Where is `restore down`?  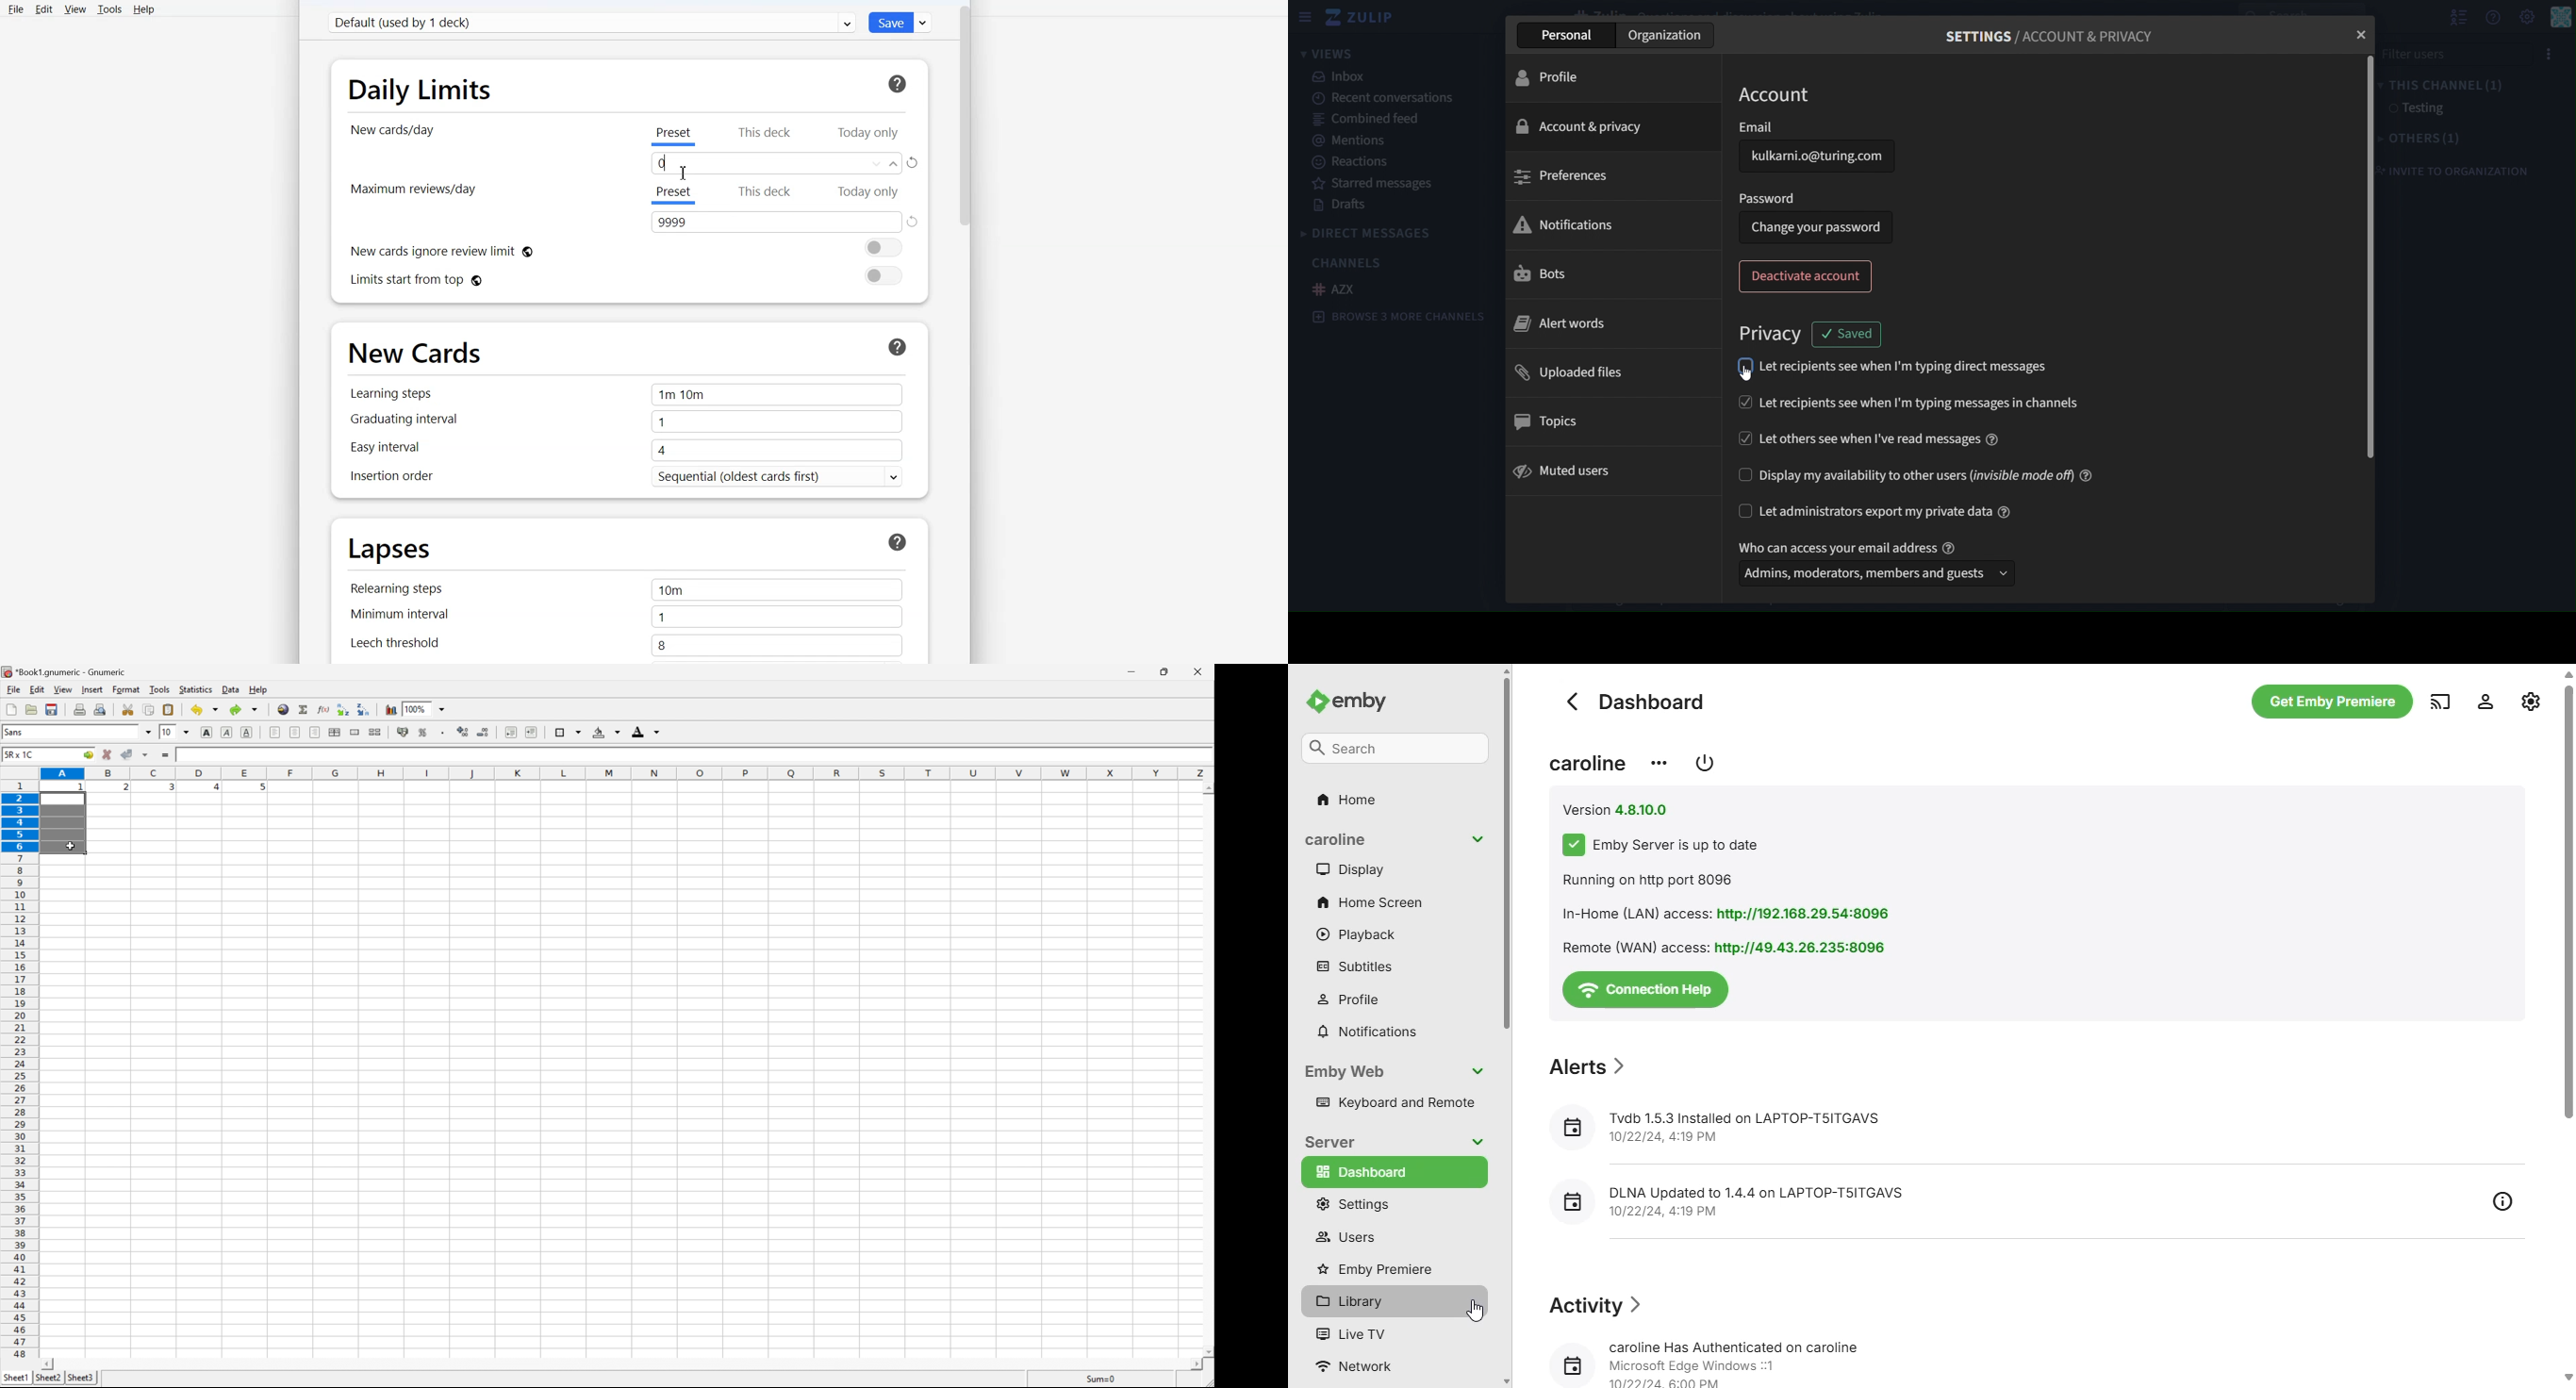 restore down is located at coordinates (1167, 671).